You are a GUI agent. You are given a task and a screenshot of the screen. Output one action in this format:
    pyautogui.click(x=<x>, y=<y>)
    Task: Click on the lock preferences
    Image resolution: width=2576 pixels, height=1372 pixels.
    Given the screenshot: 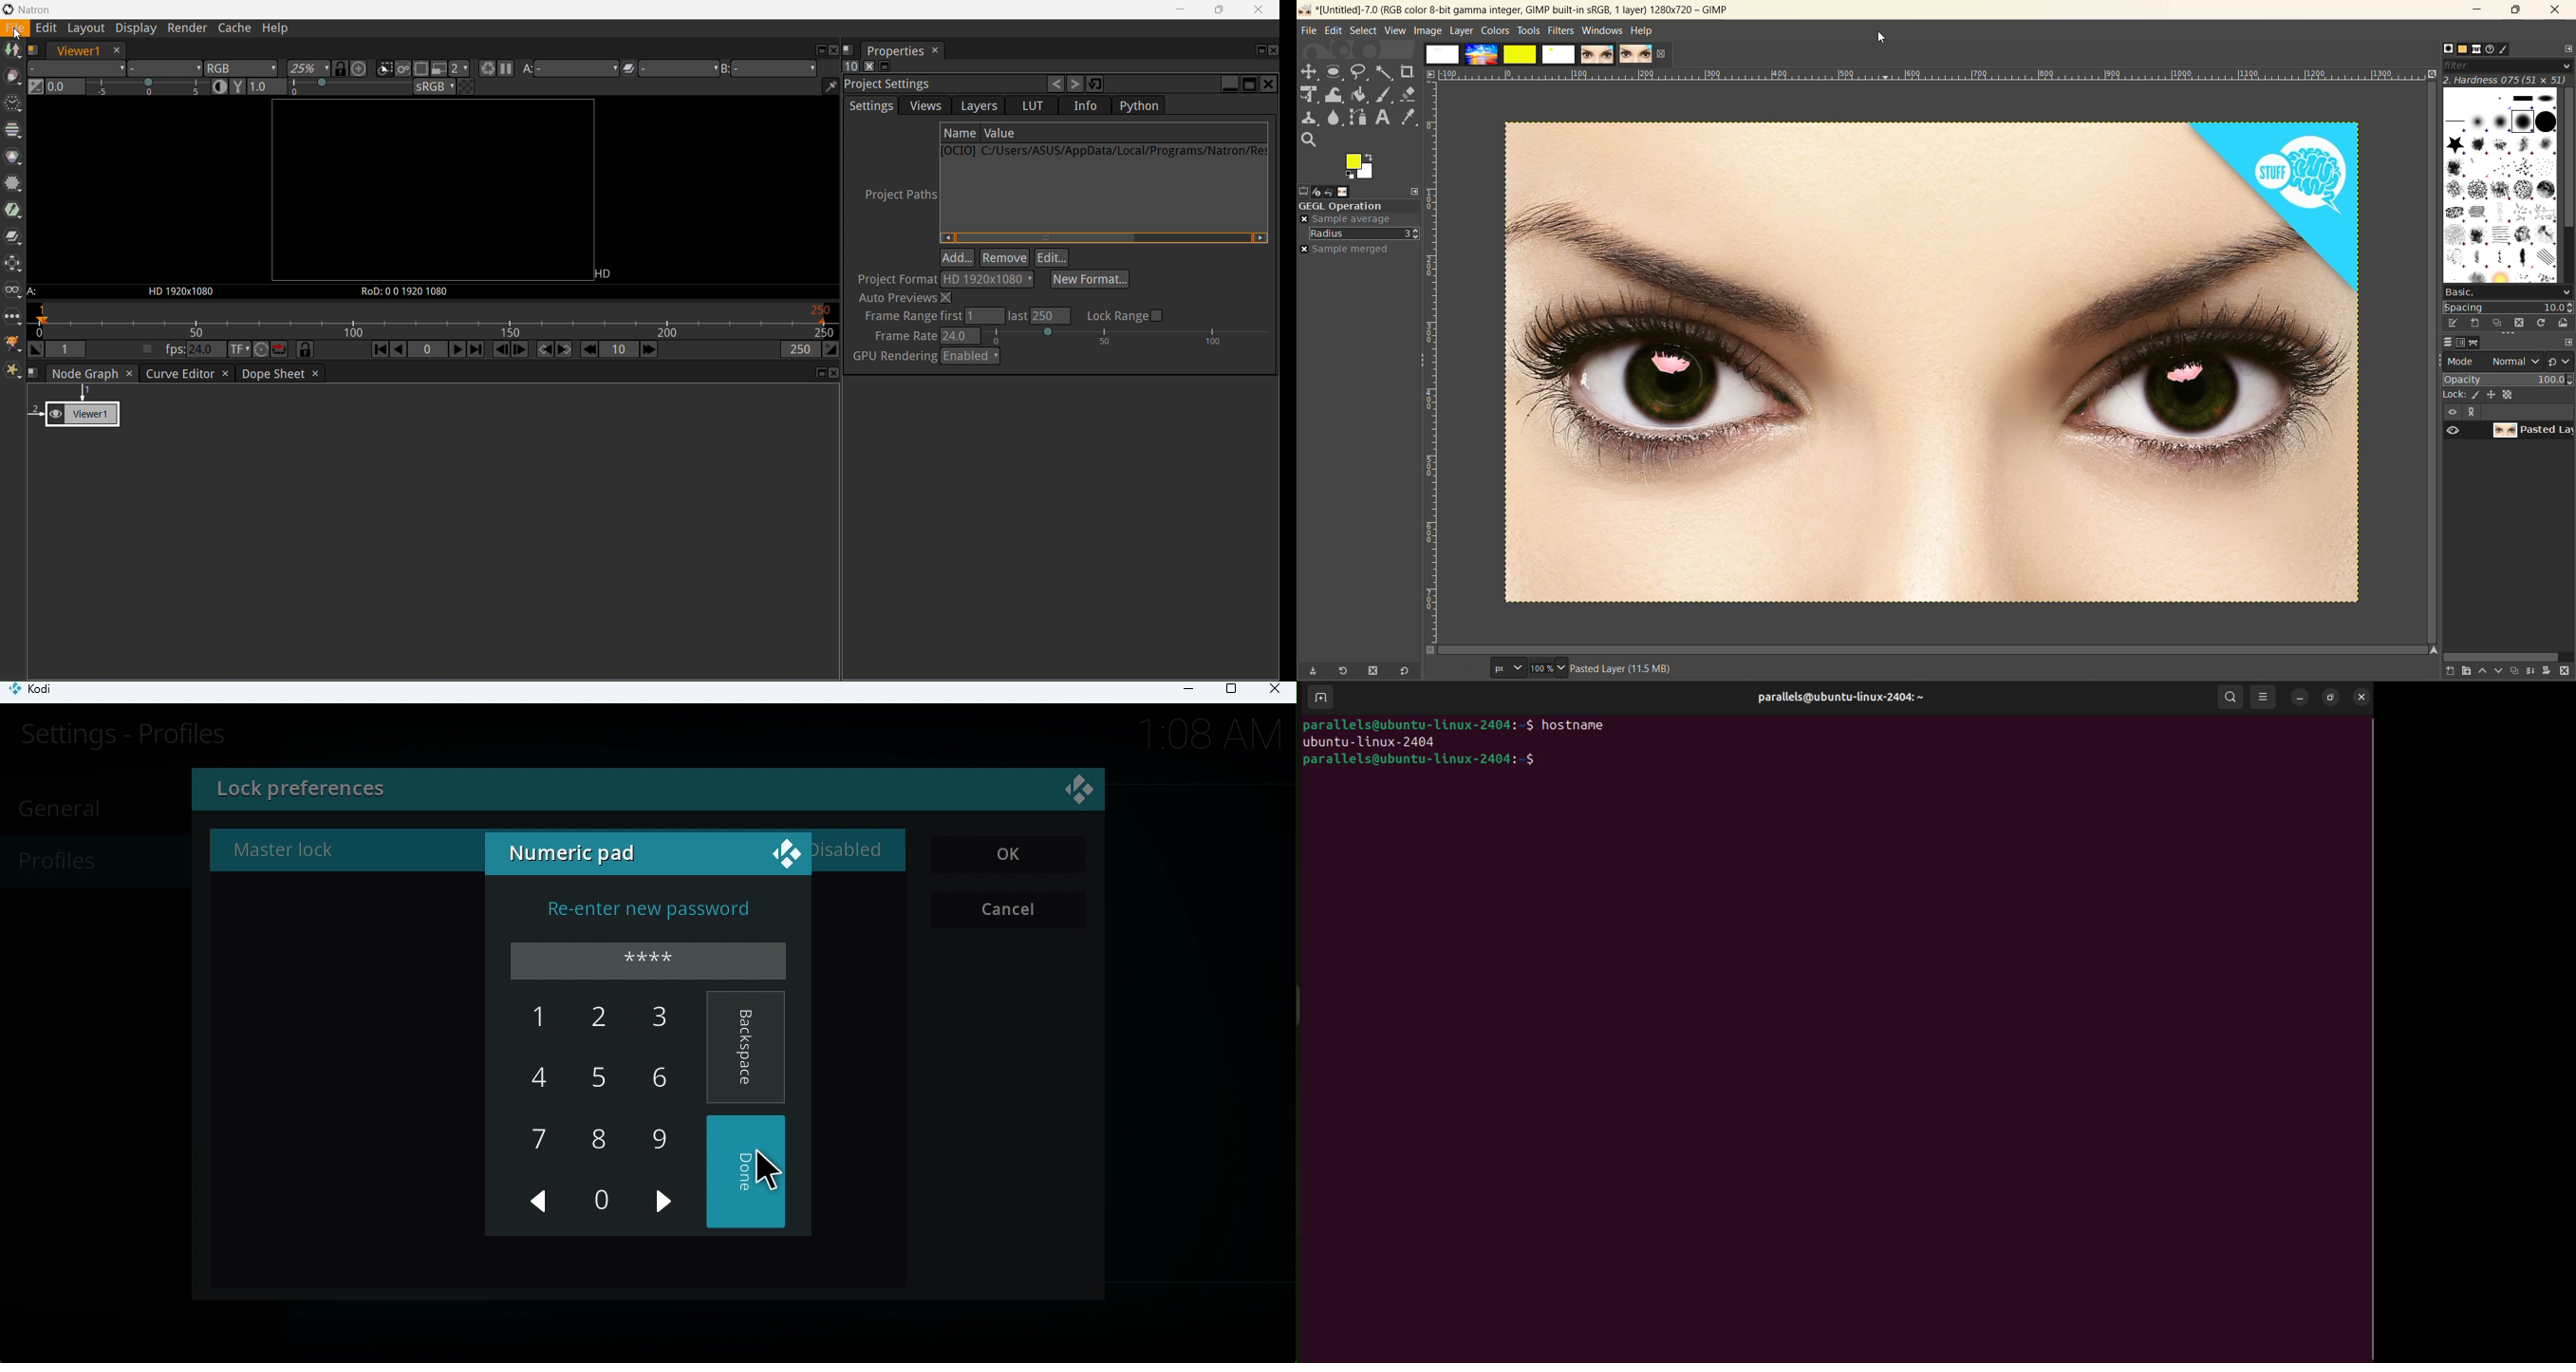 What is the action you would take?
    pyautogui.click(x=446, y=792)
    